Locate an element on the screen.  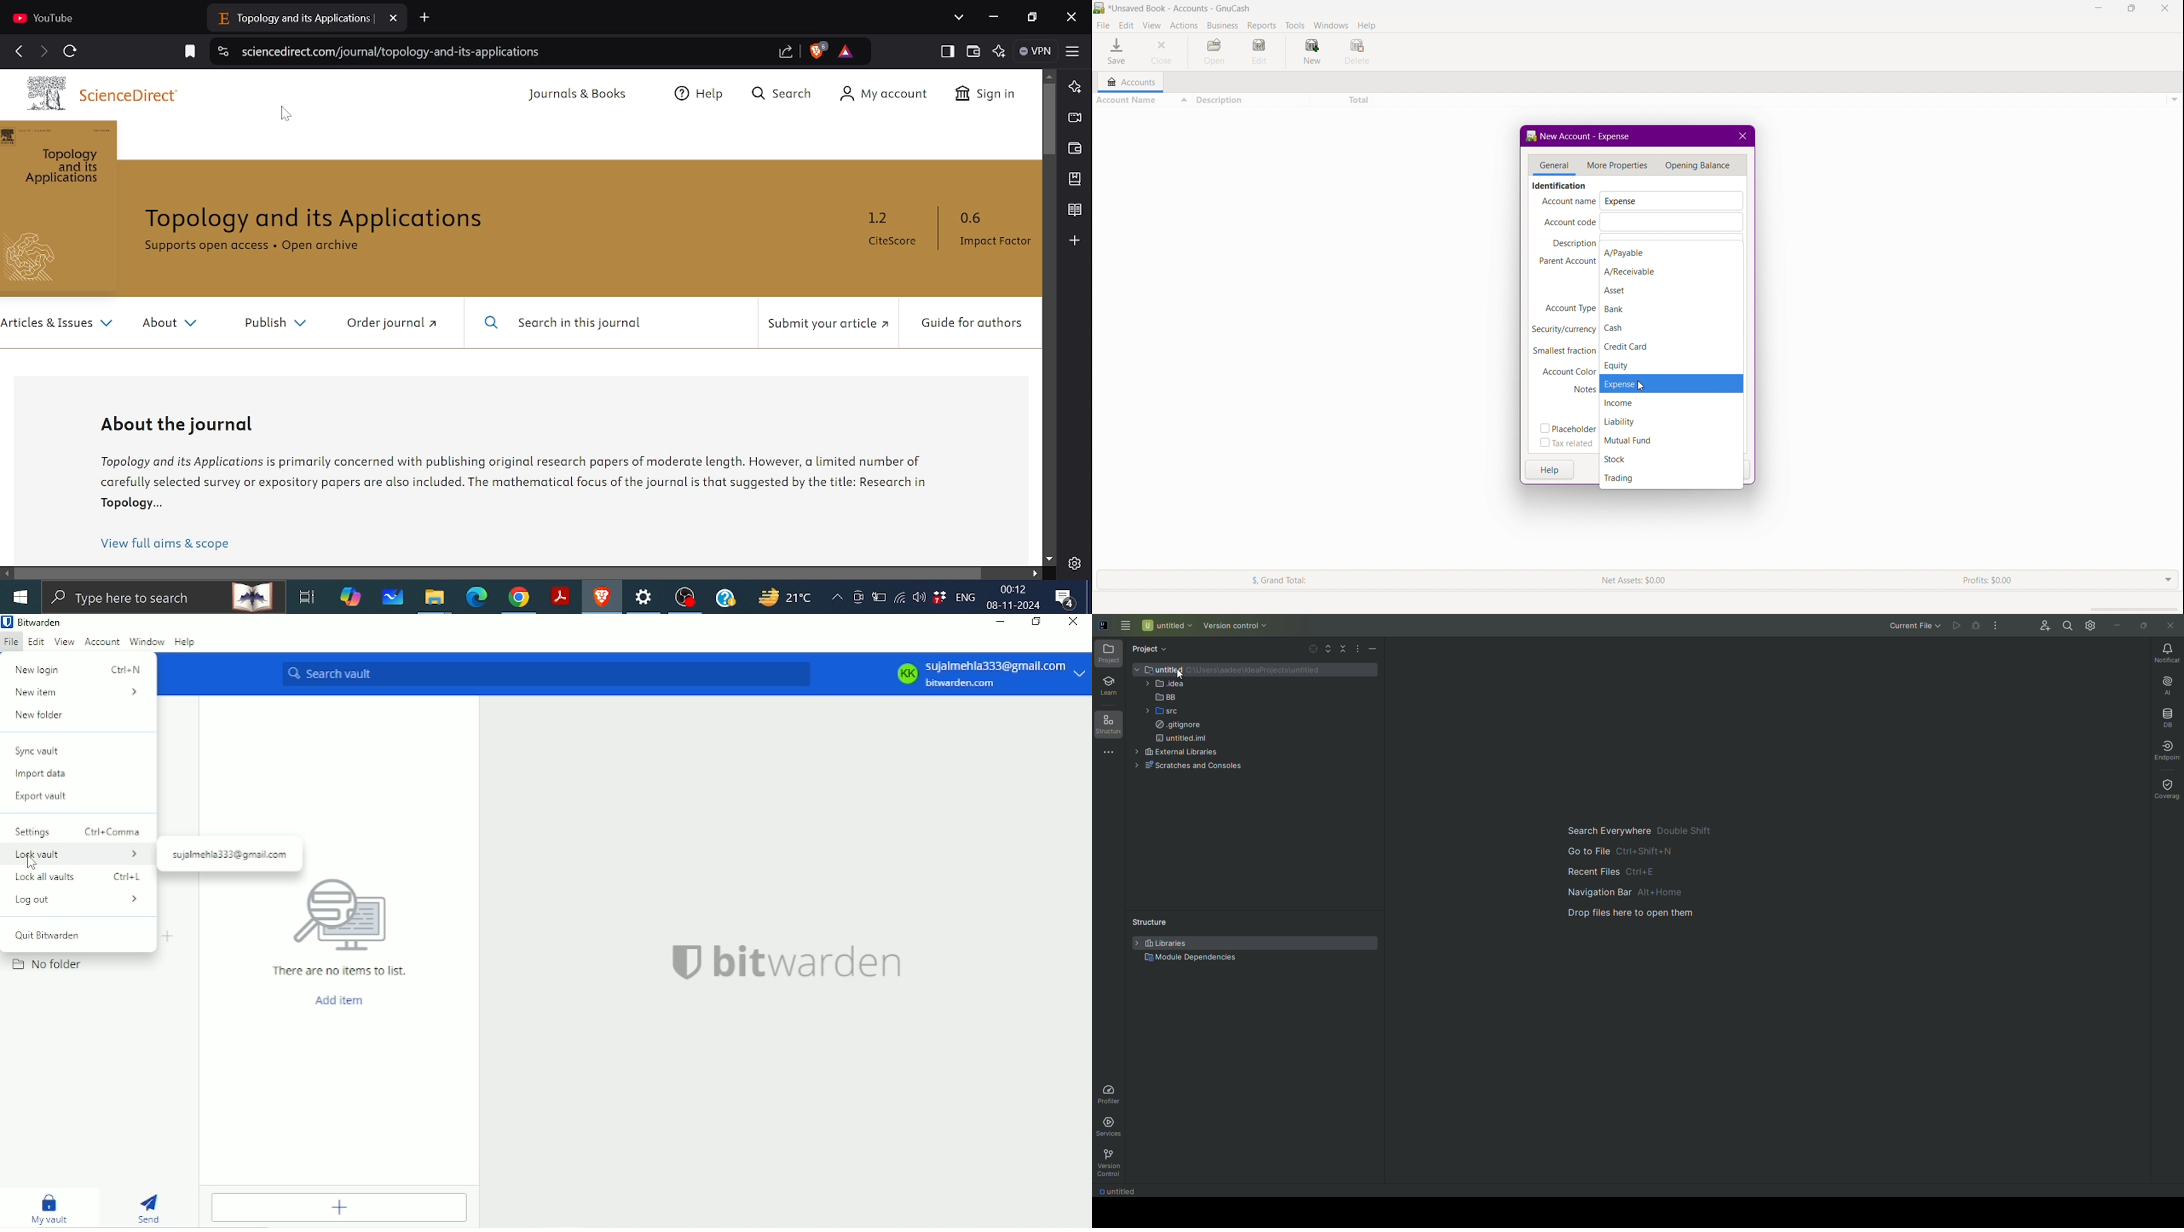
Search vault is located at coordinates (545, 674).